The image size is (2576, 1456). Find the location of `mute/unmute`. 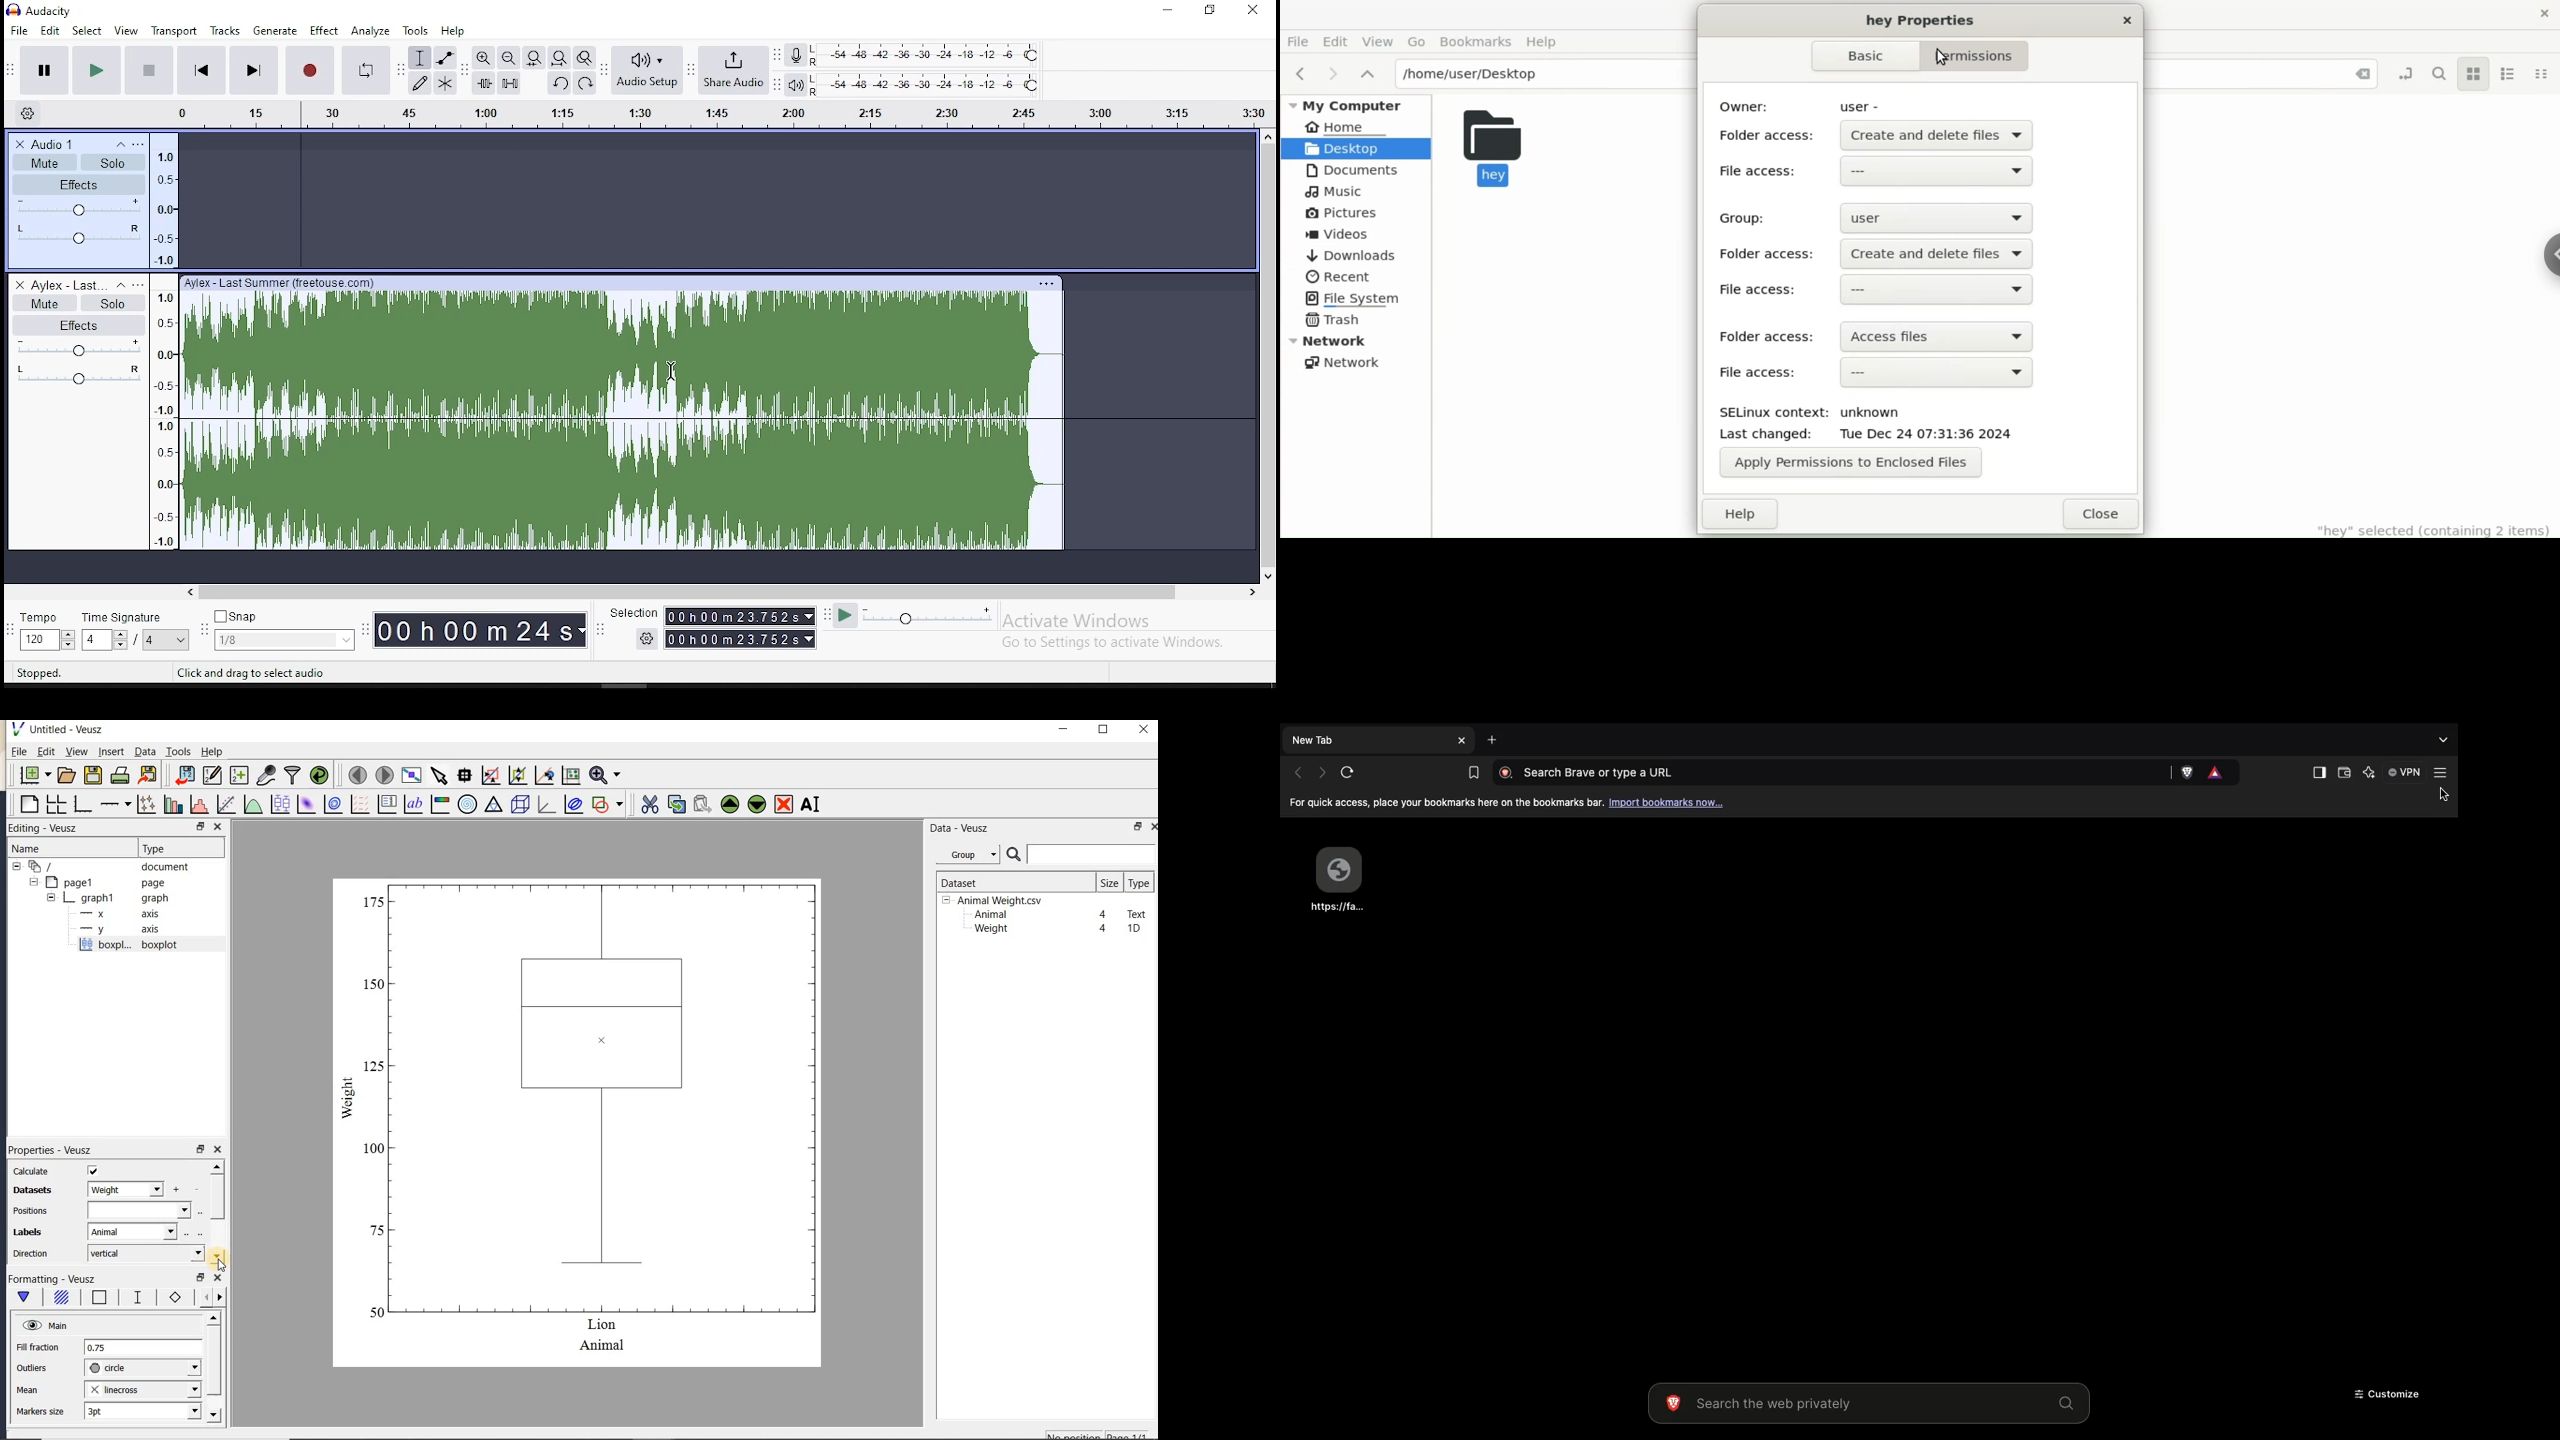

mute/unmute is located at coordinates (44, 162).